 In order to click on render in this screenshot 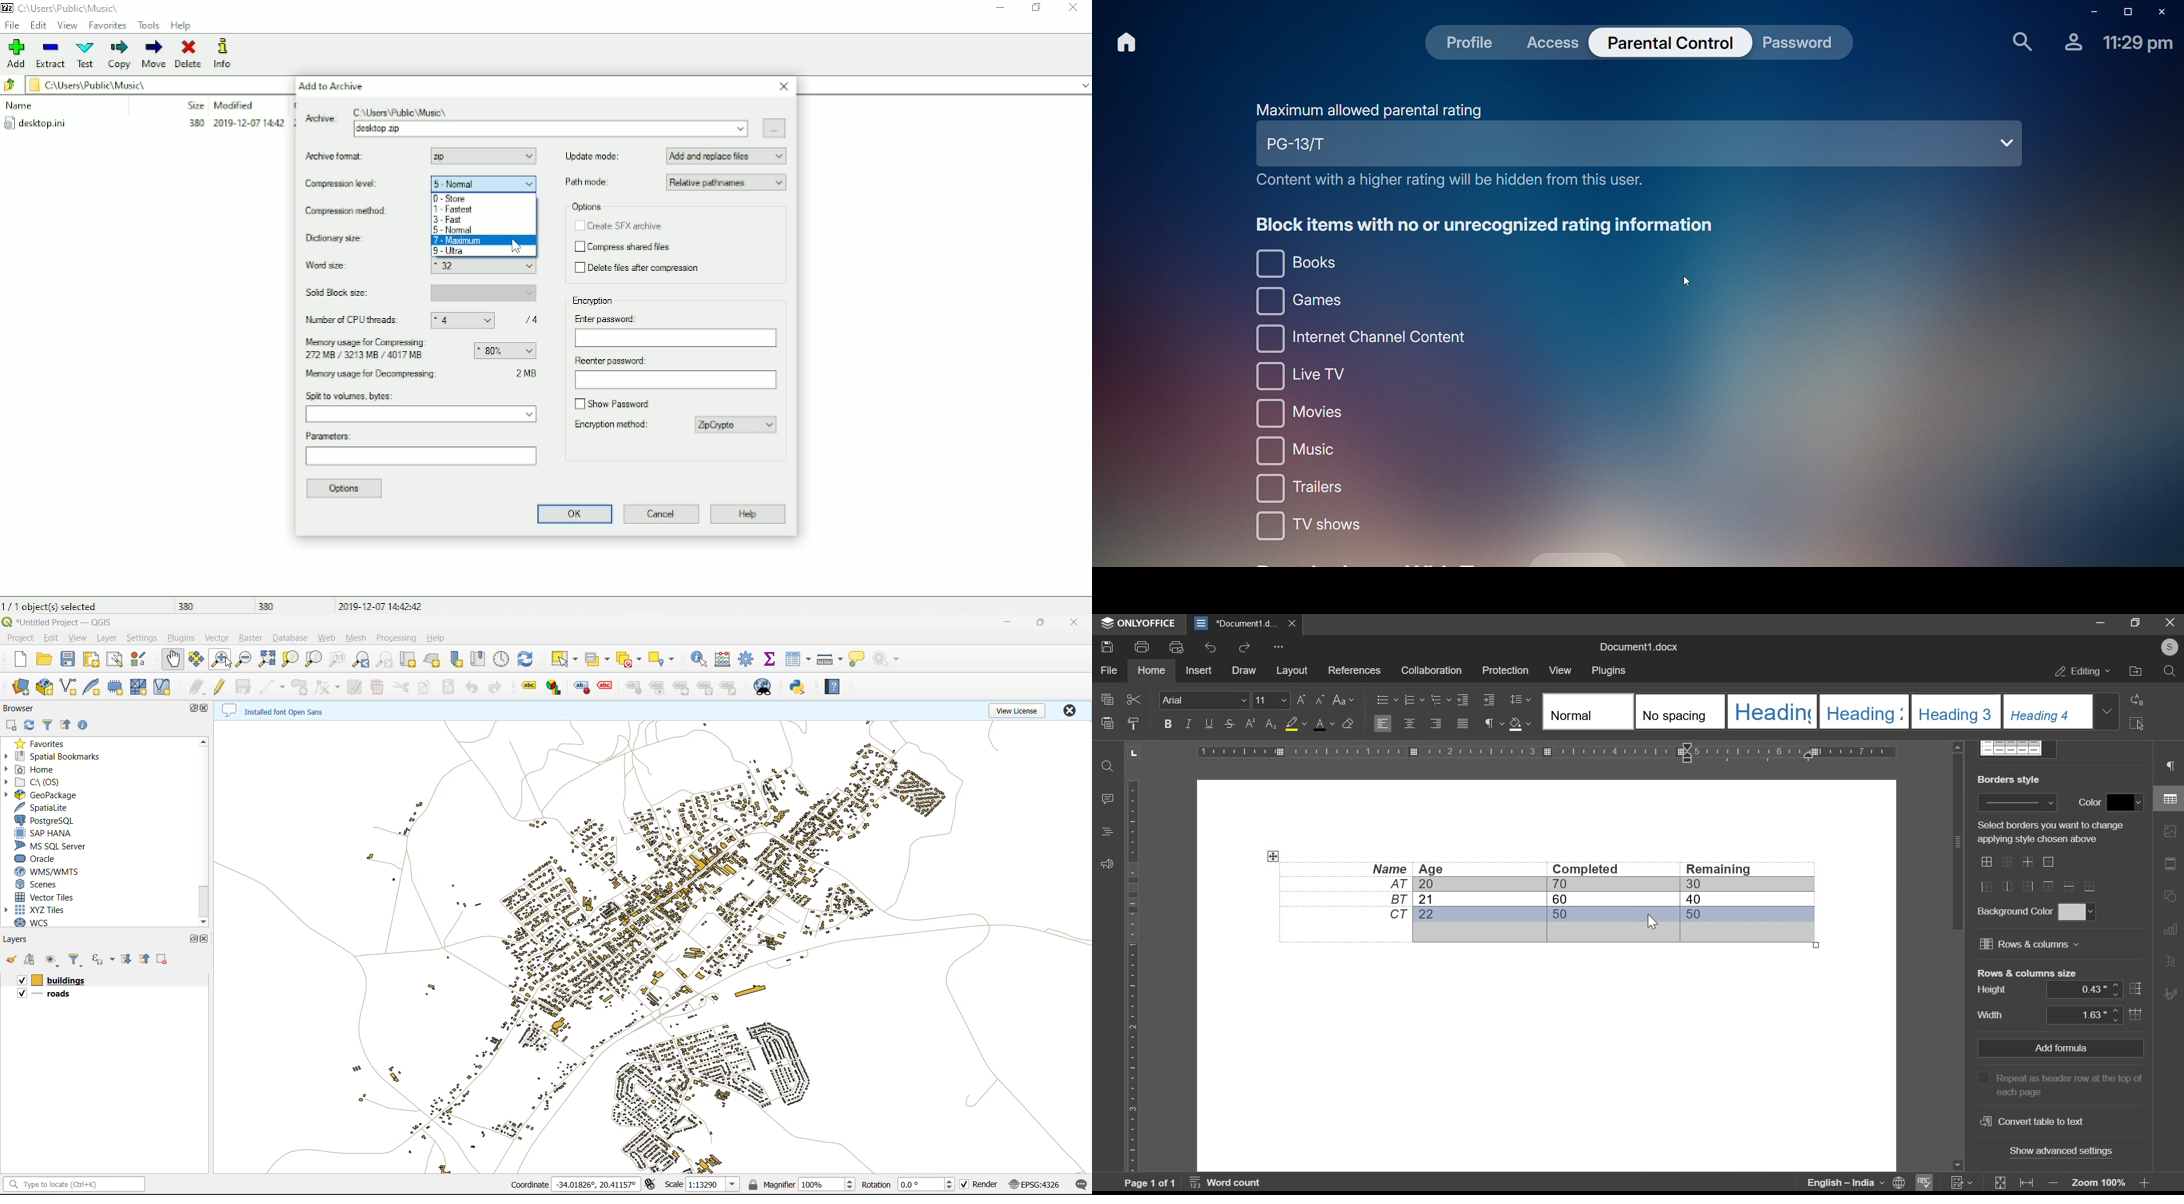, I will do `click(980, 1187)`.